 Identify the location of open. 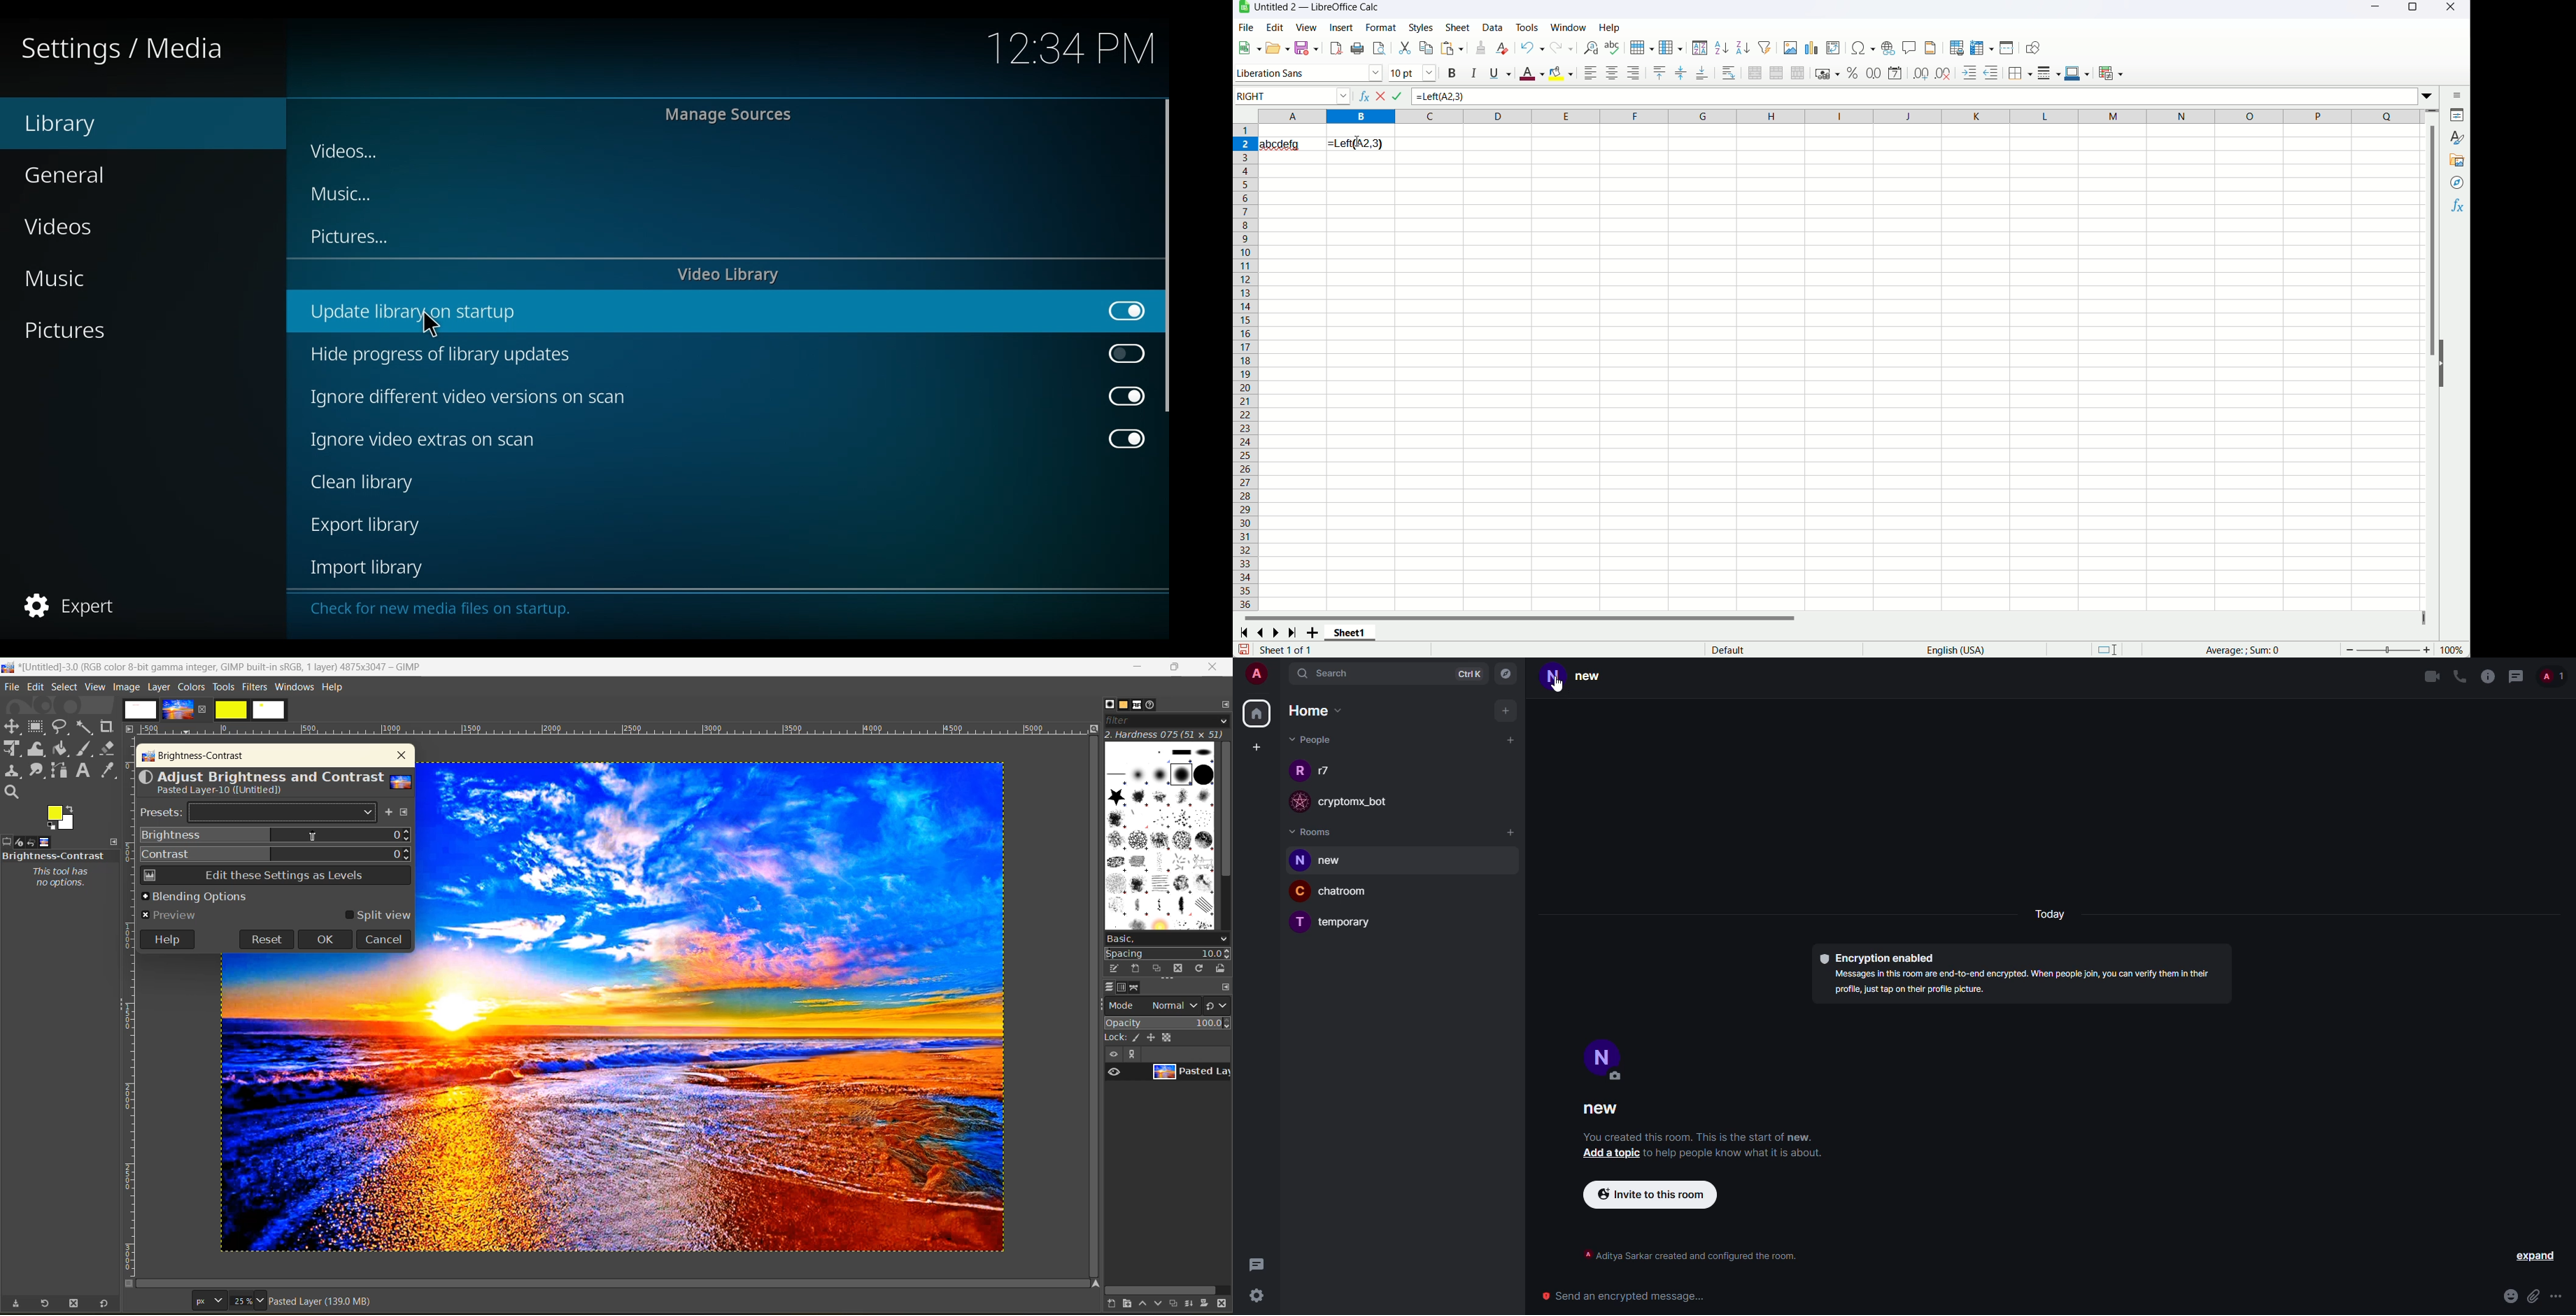
(1277, 46).